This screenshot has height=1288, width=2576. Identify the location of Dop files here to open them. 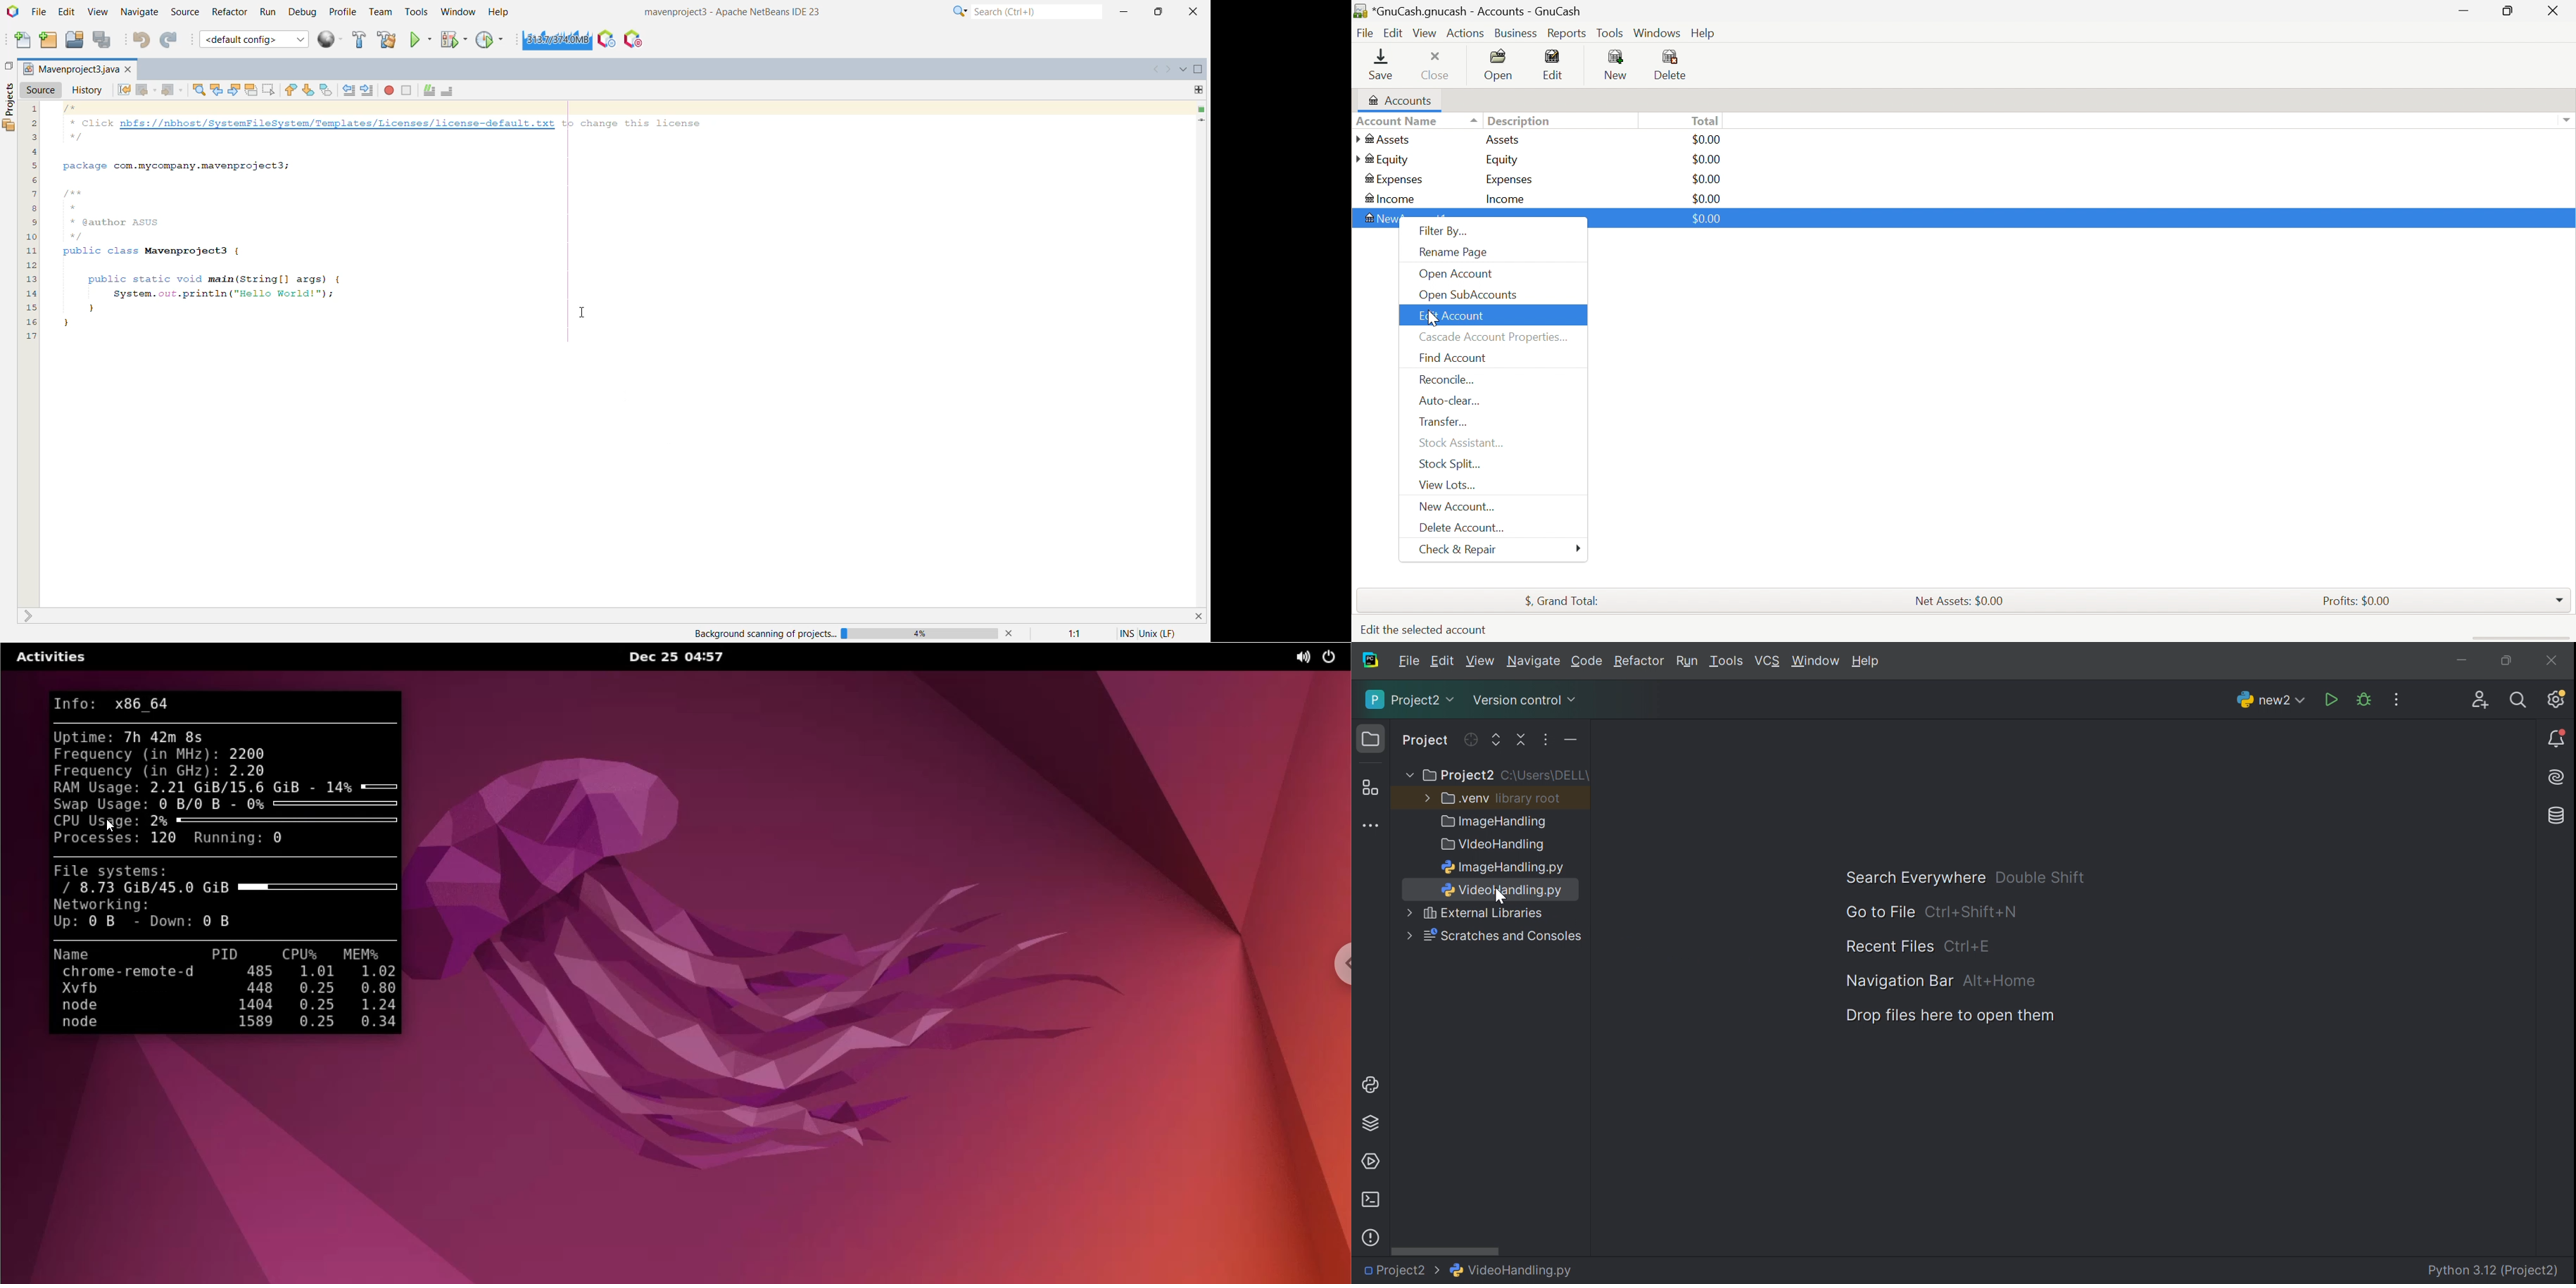
(1945, 1016).